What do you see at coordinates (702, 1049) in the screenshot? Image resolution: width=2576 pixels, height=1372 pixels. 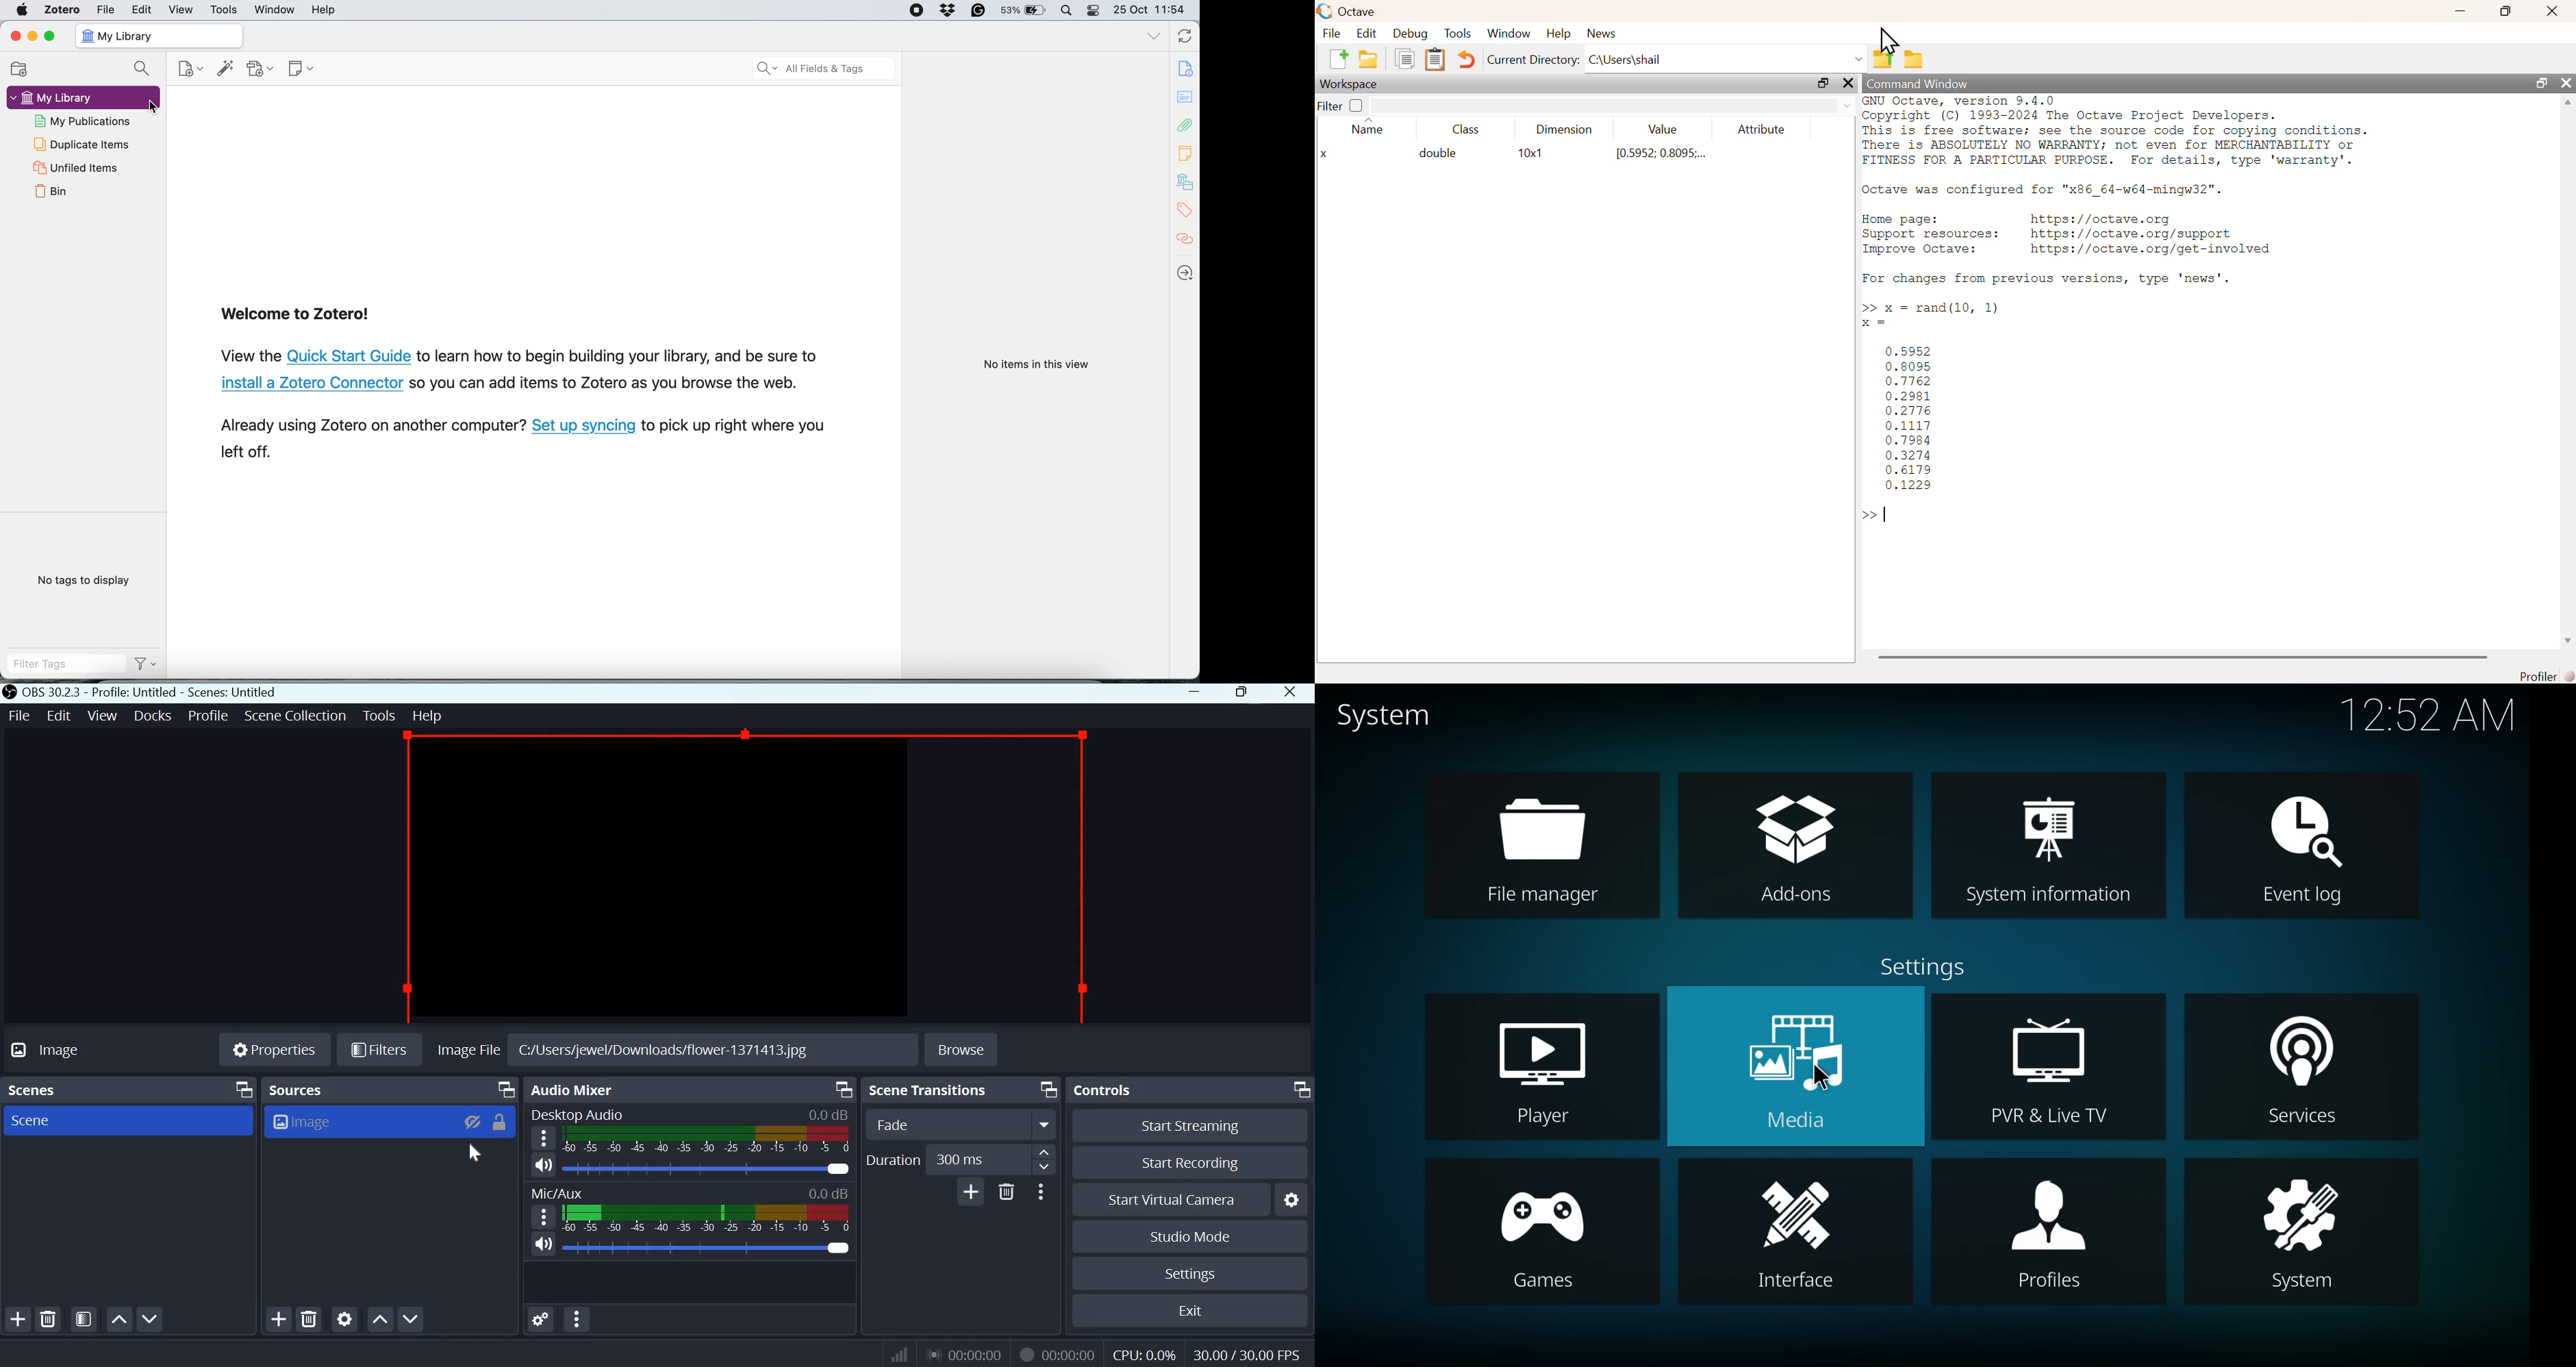 I see `C:/Users/jewel/Downloads/flower-1371413.jpg` at bounding box center [702, 1049].